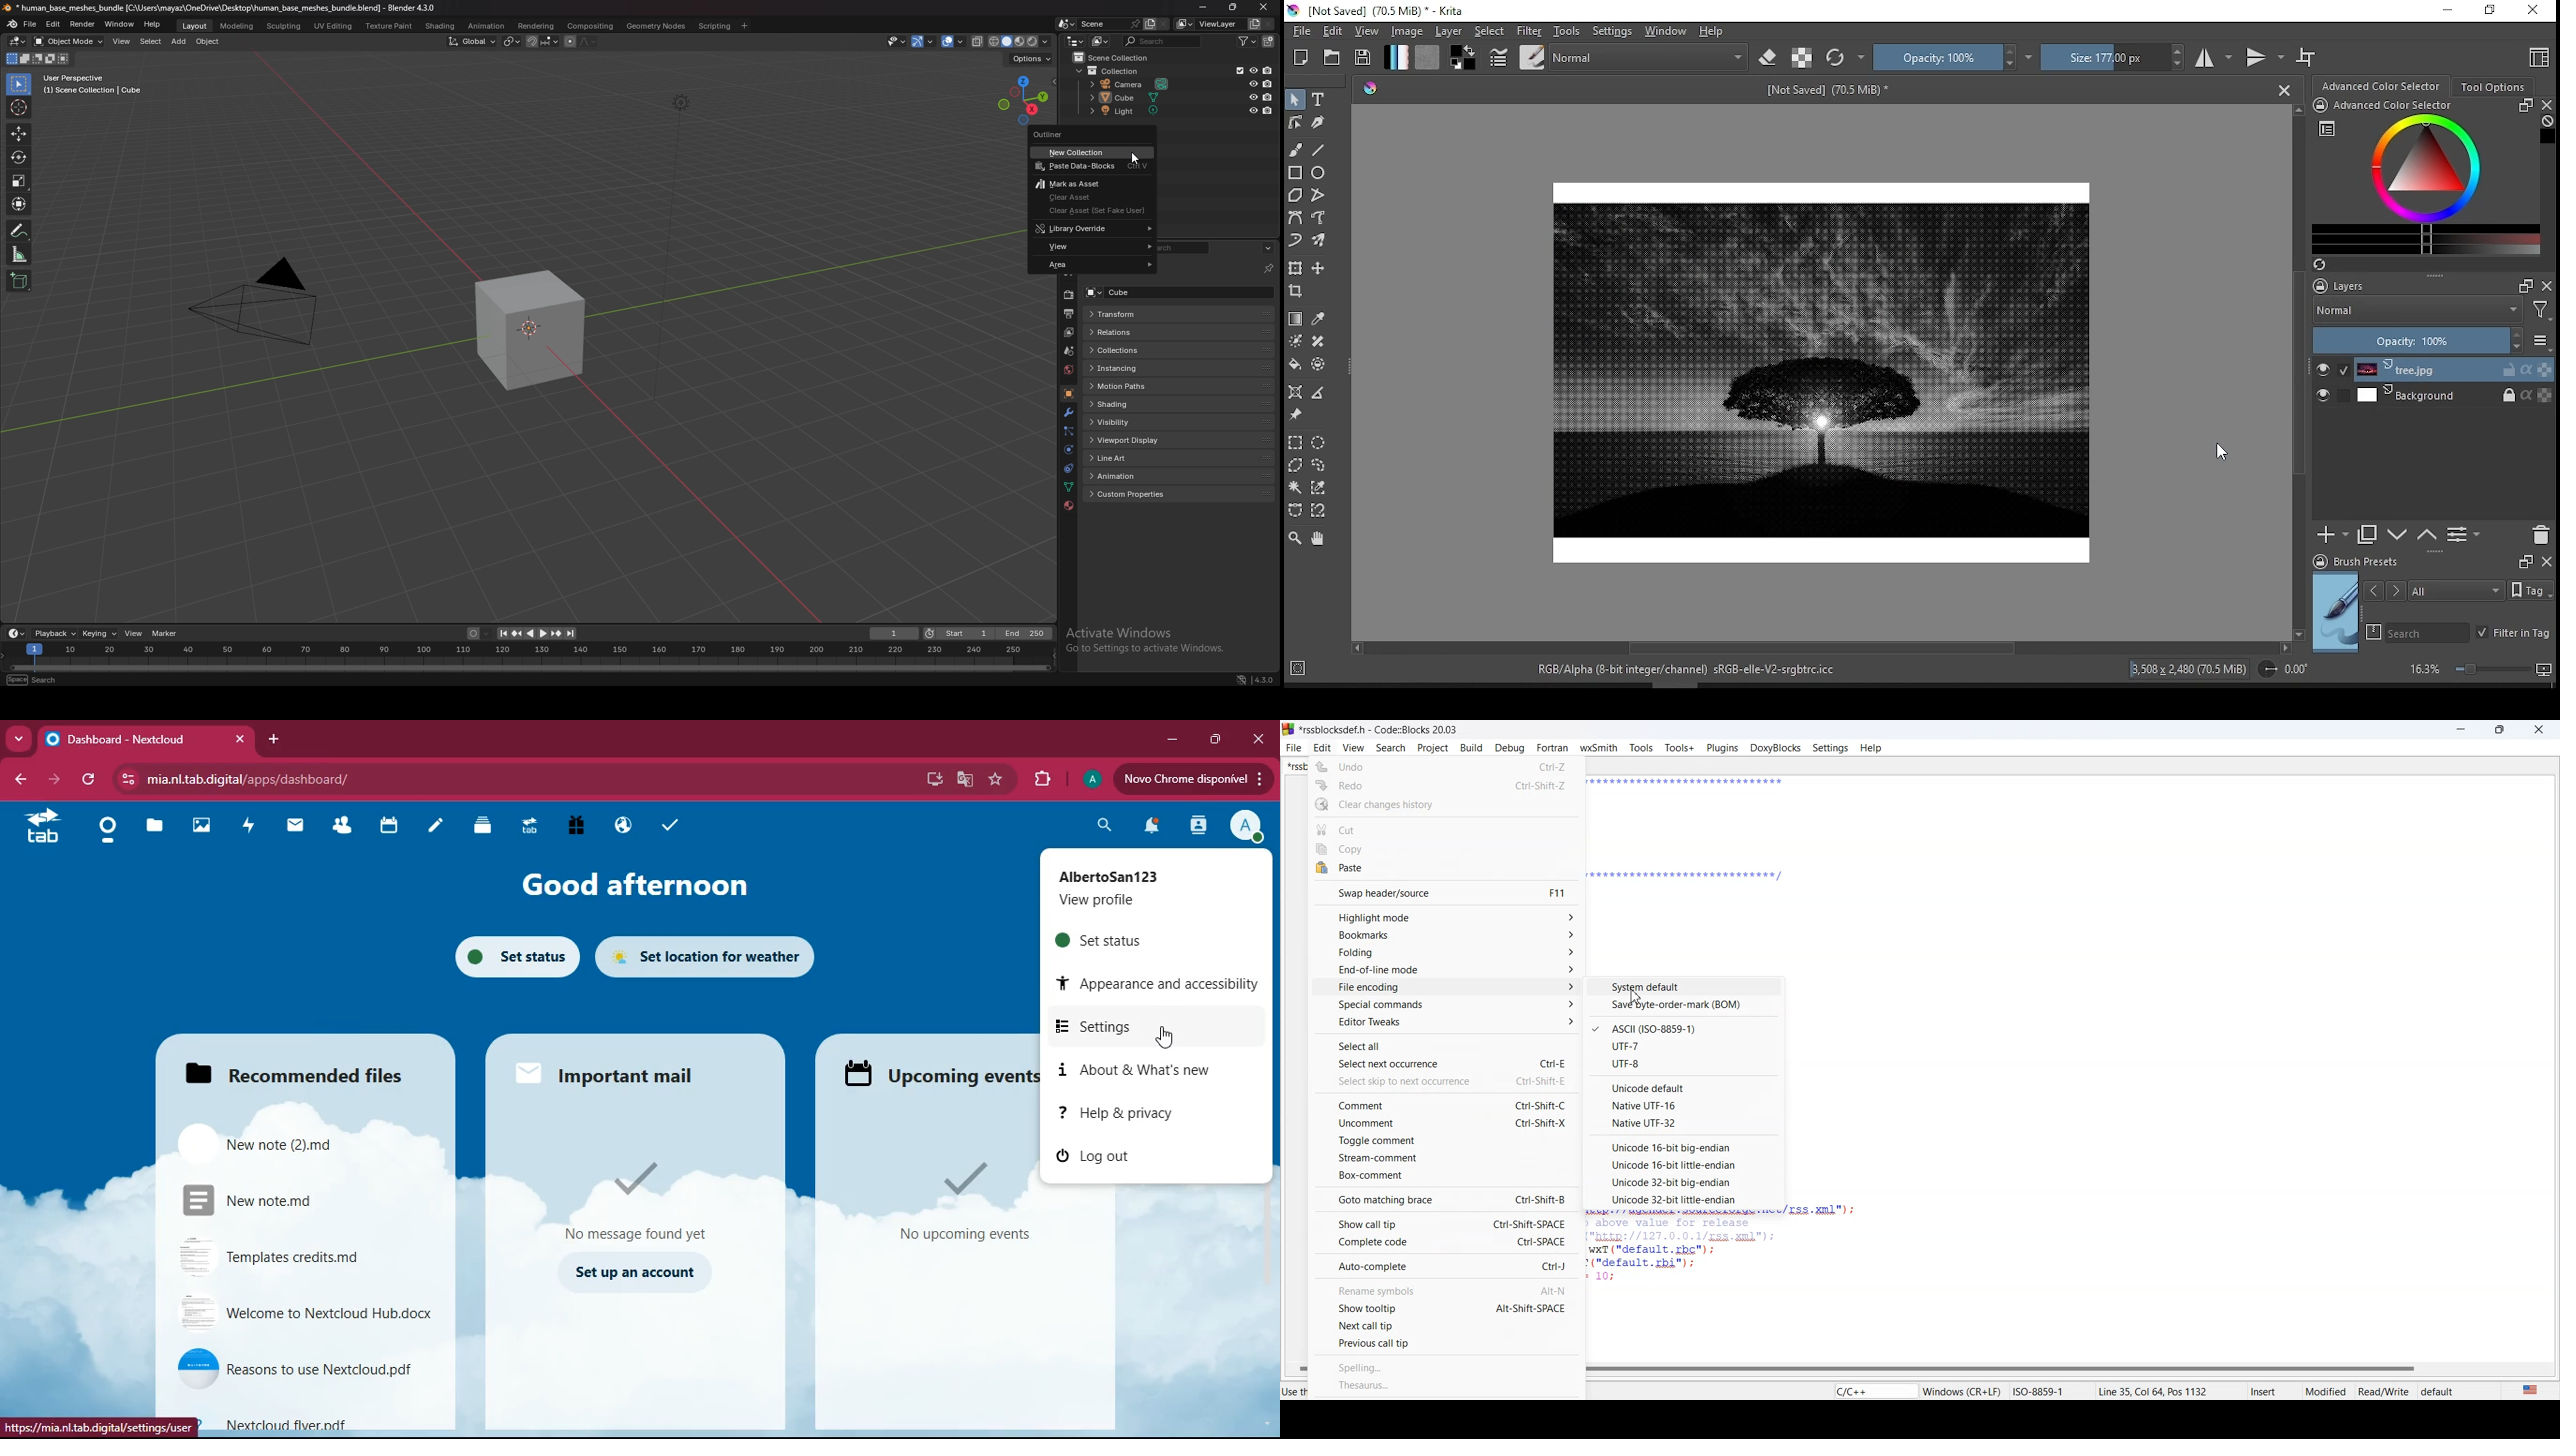 This screenshot has height=1456, width=2576. What do you see at coordinates (270, 1143) in the screenshot?
I see `file` at bounding box center [270, 1143].